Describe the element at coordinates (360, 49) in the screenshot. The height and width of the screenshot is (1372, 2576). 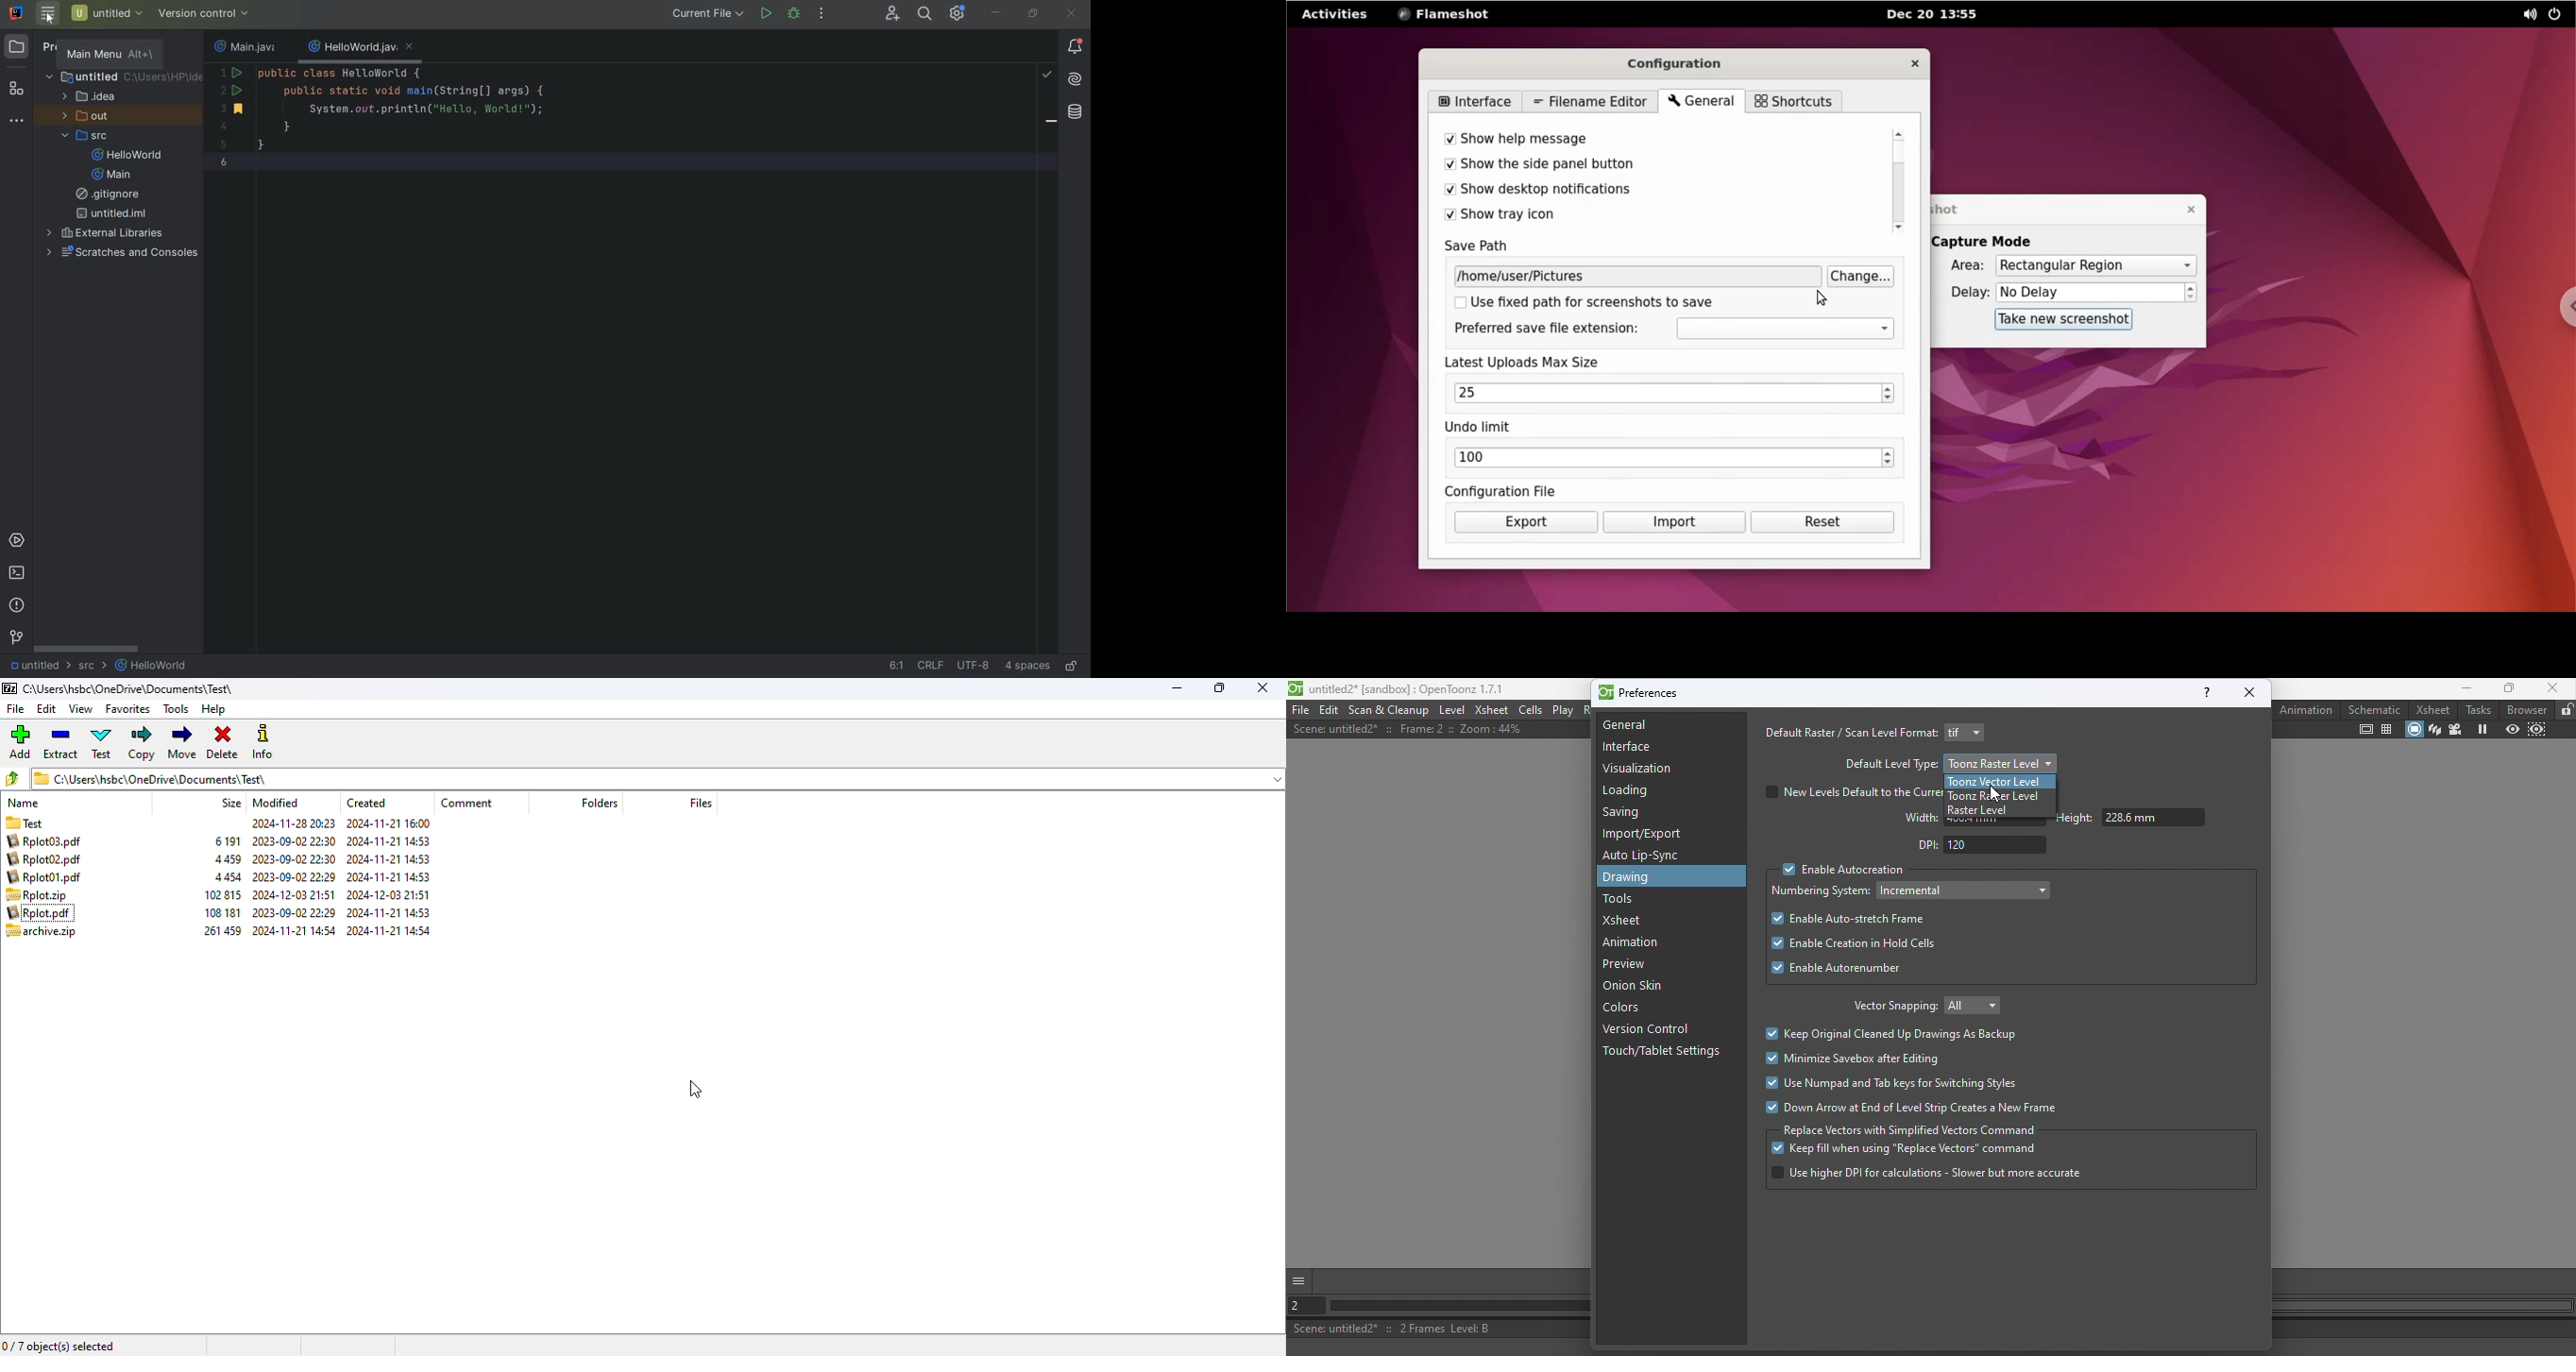
I see `filename` at that location.